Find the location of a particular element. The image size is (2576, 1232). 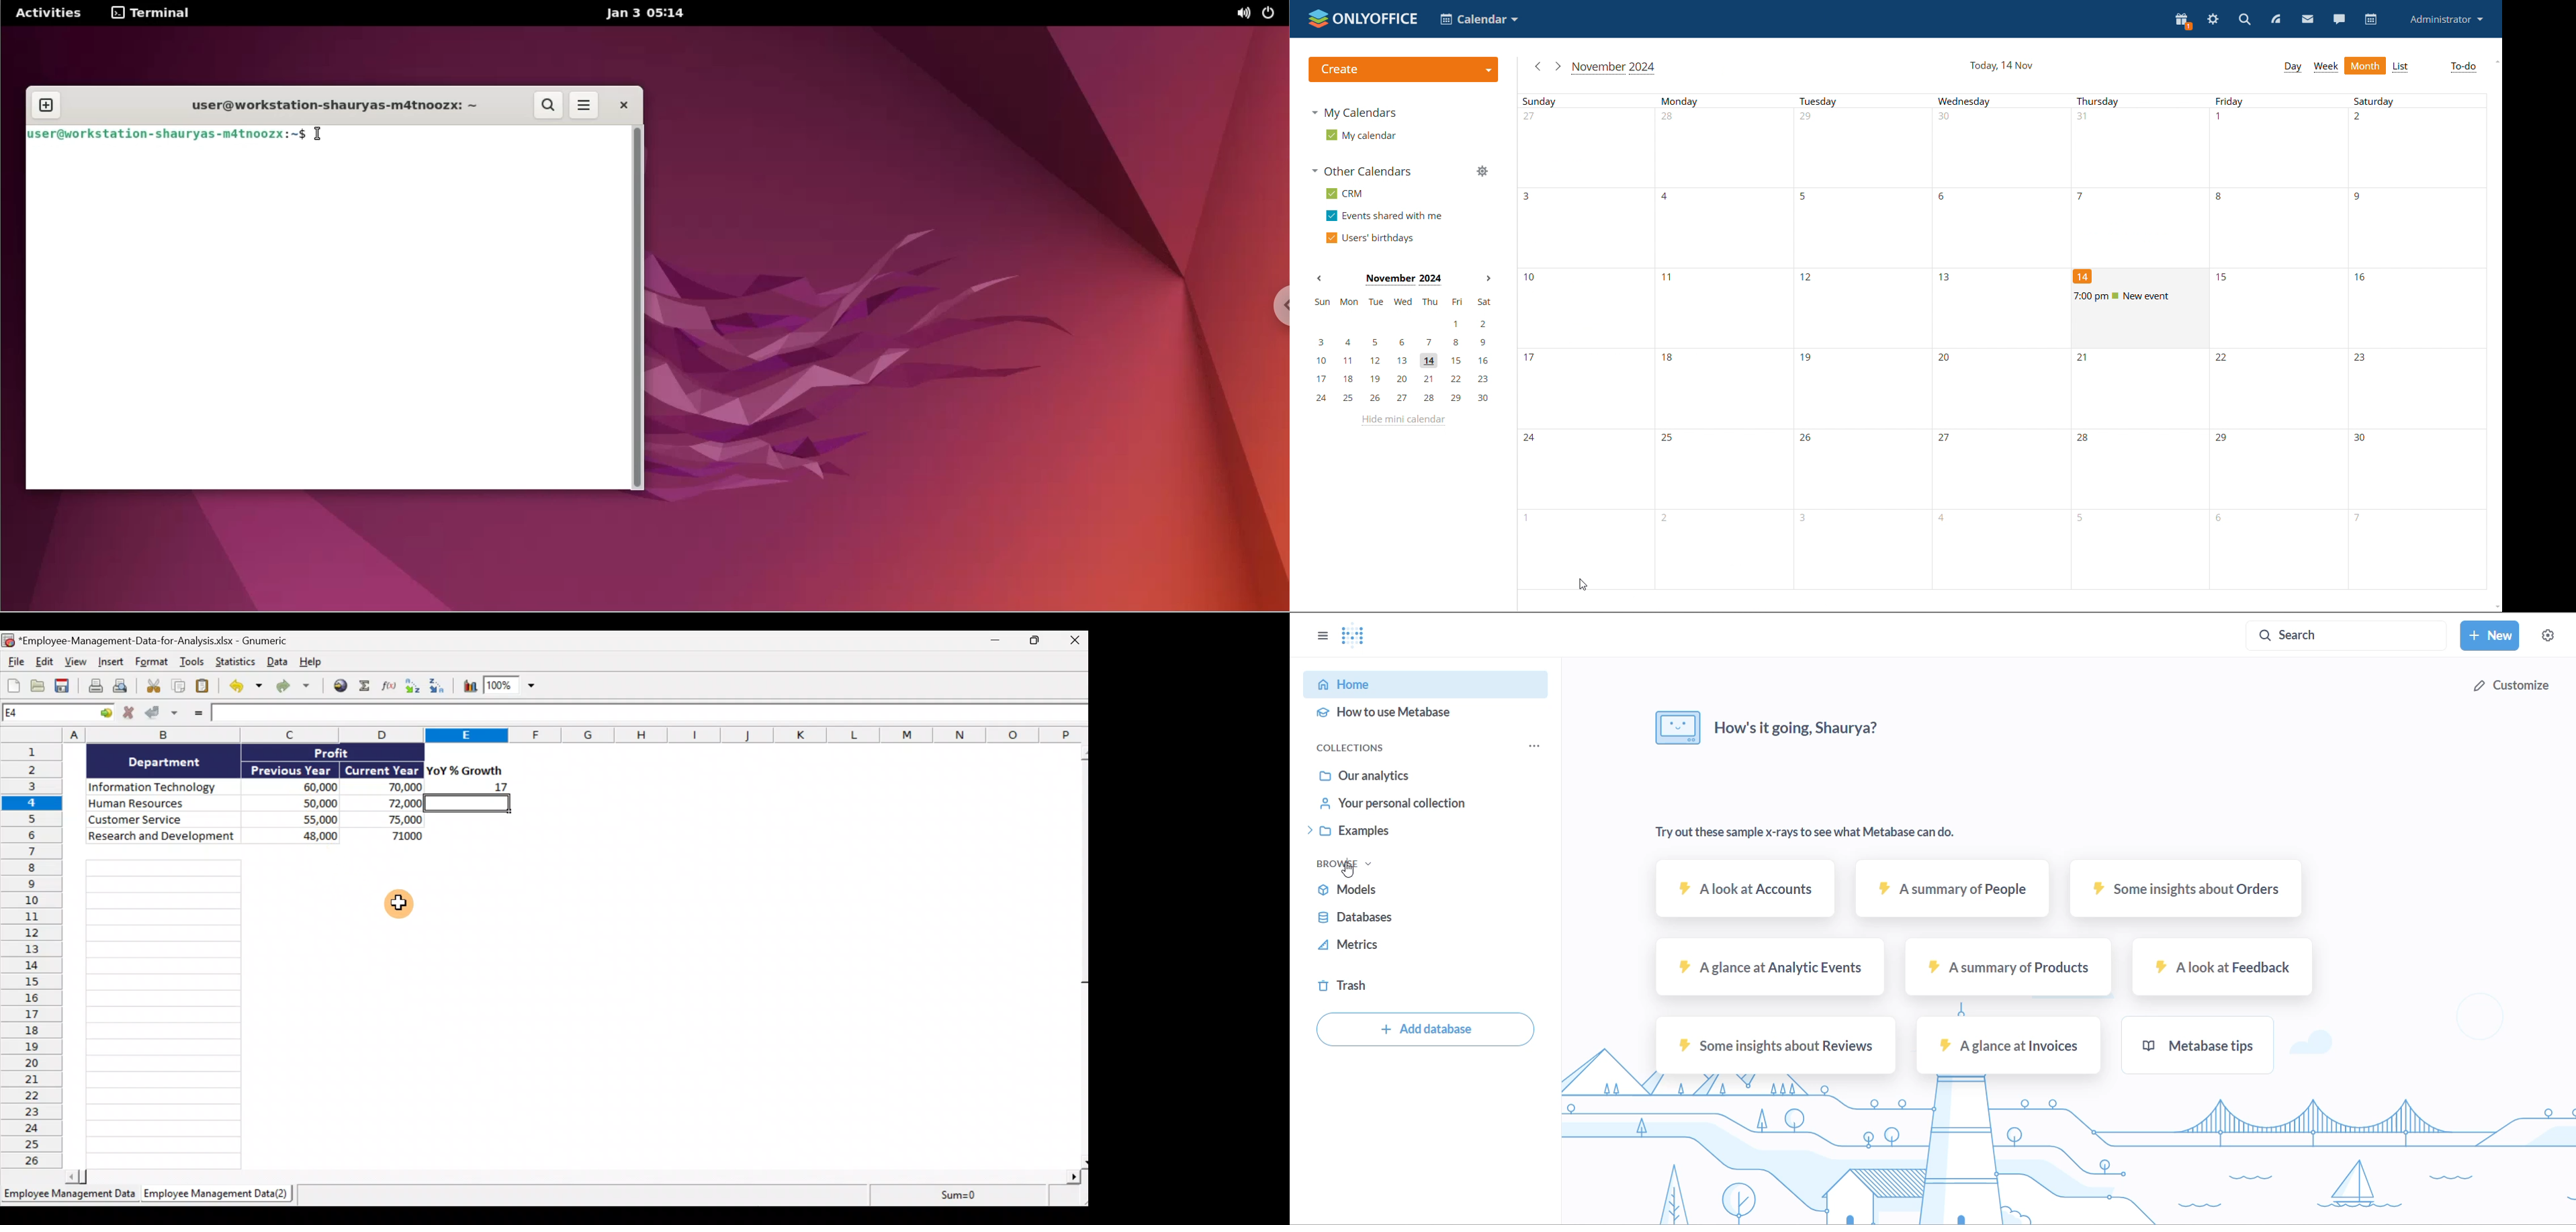

days is located at coordinates (2002, 101).